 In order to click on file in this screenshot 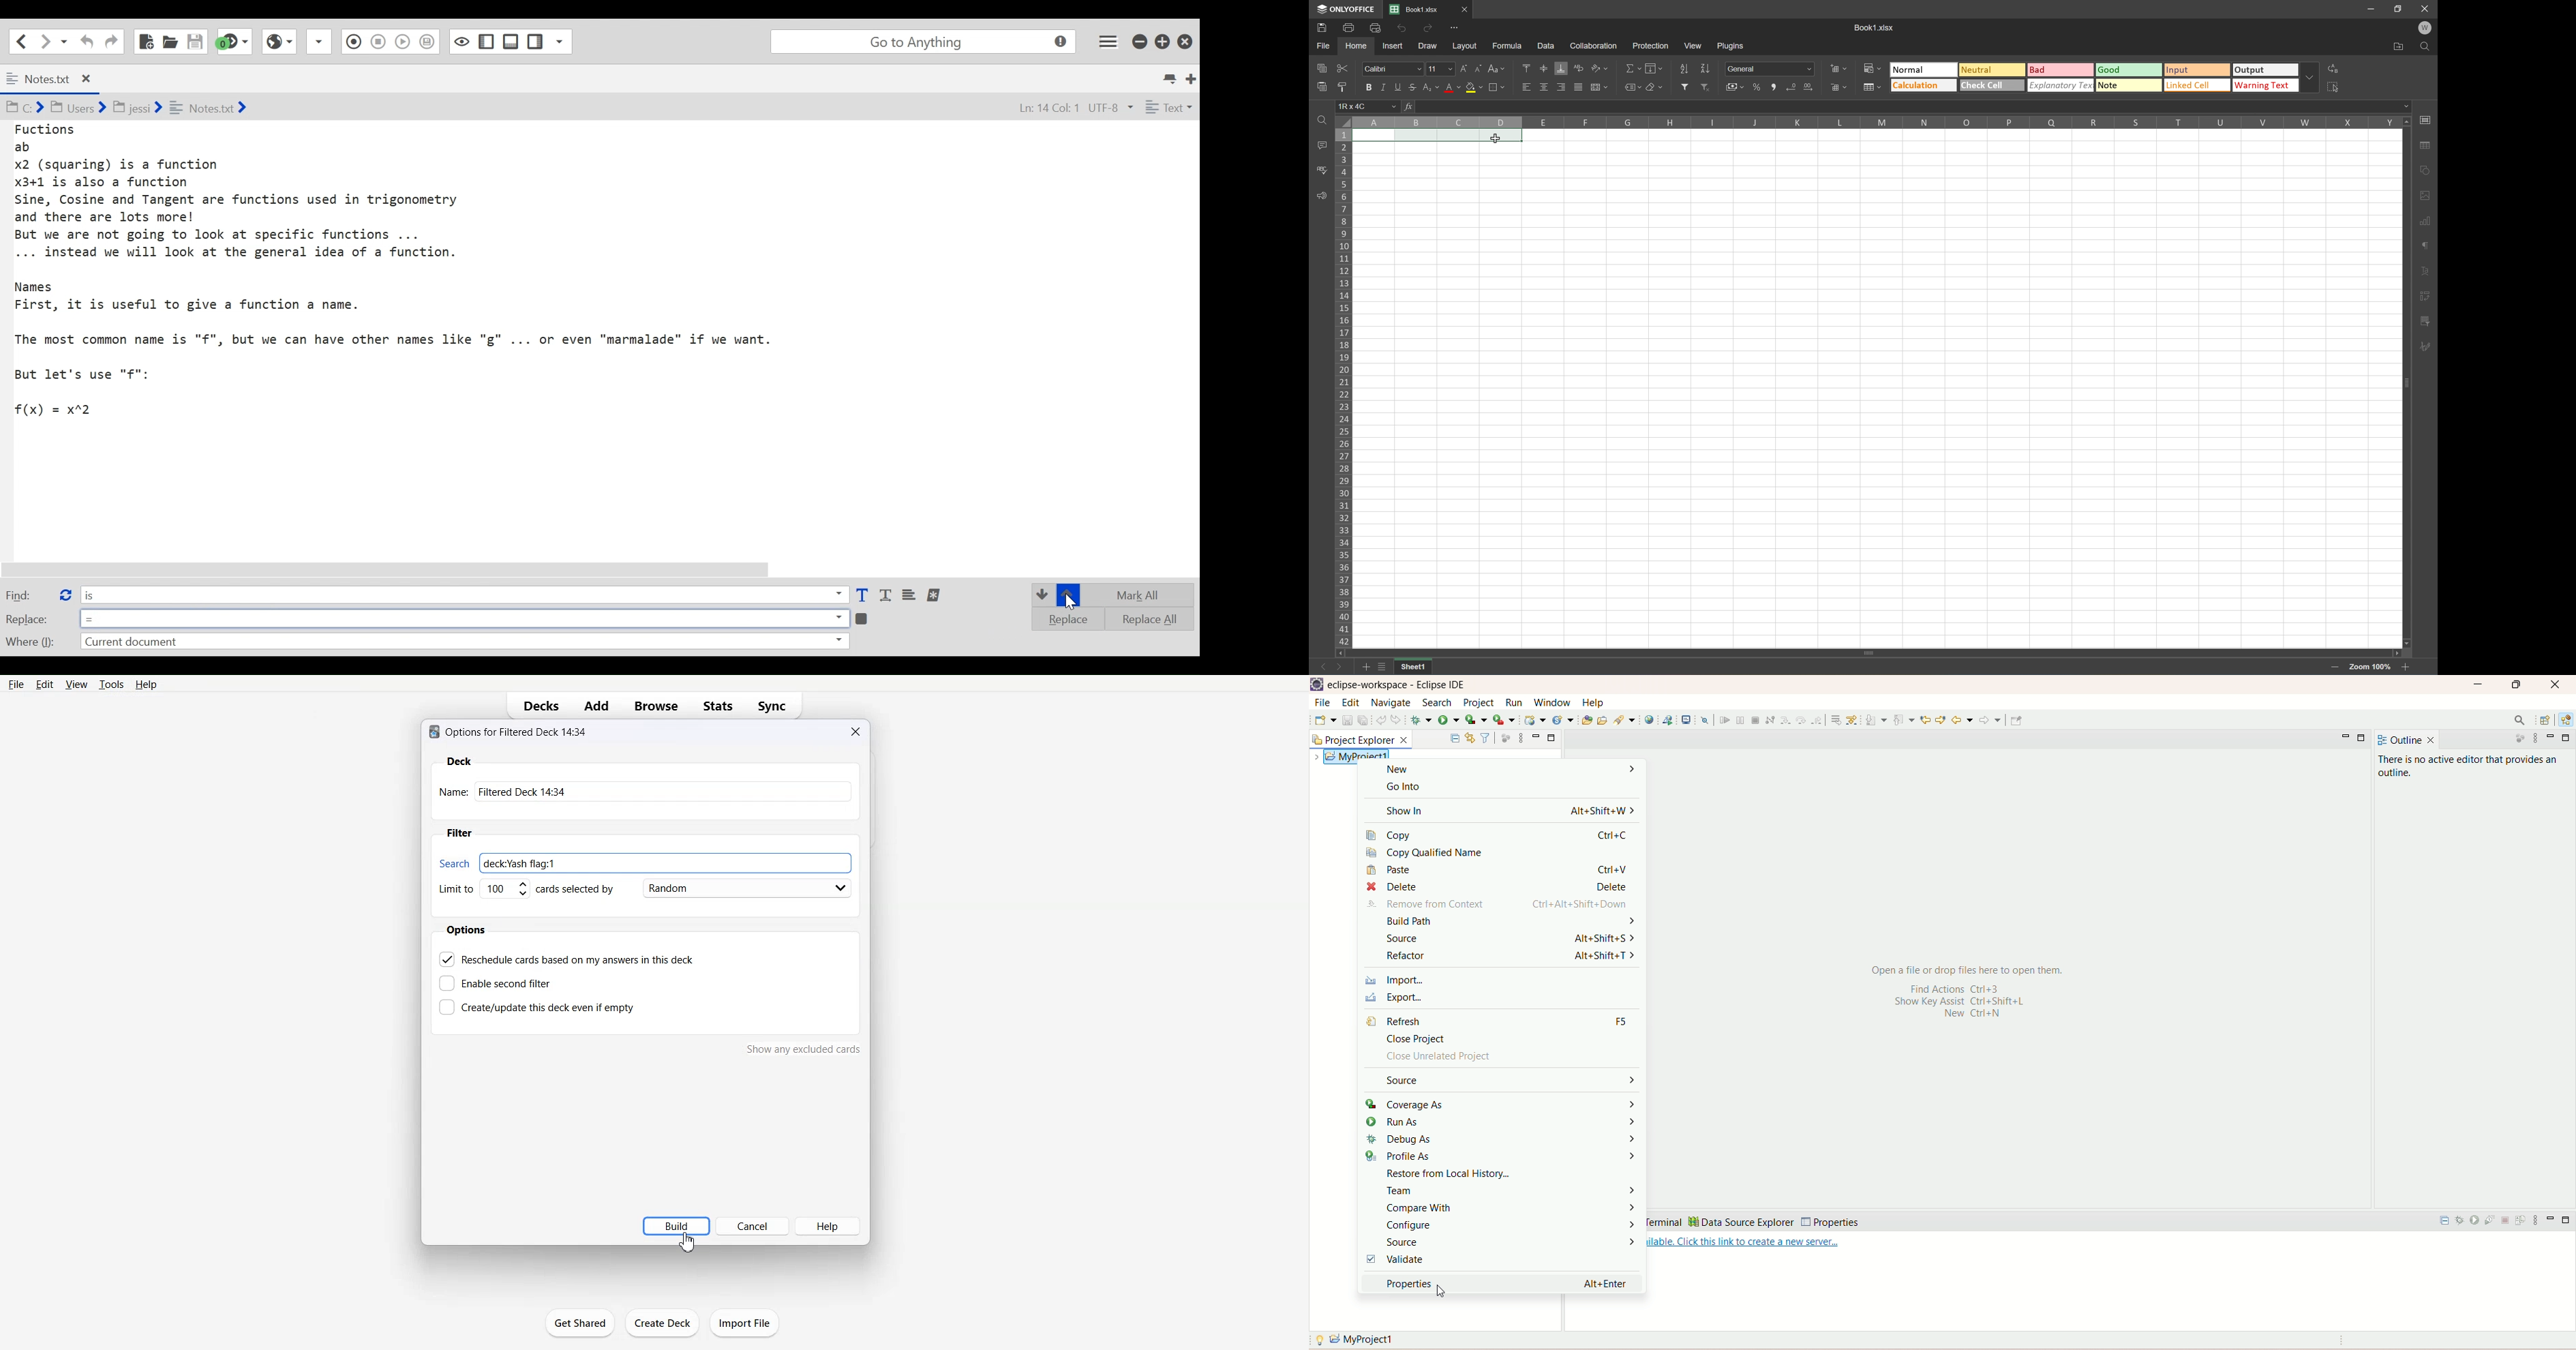, I will do `click(1321, 703)`.